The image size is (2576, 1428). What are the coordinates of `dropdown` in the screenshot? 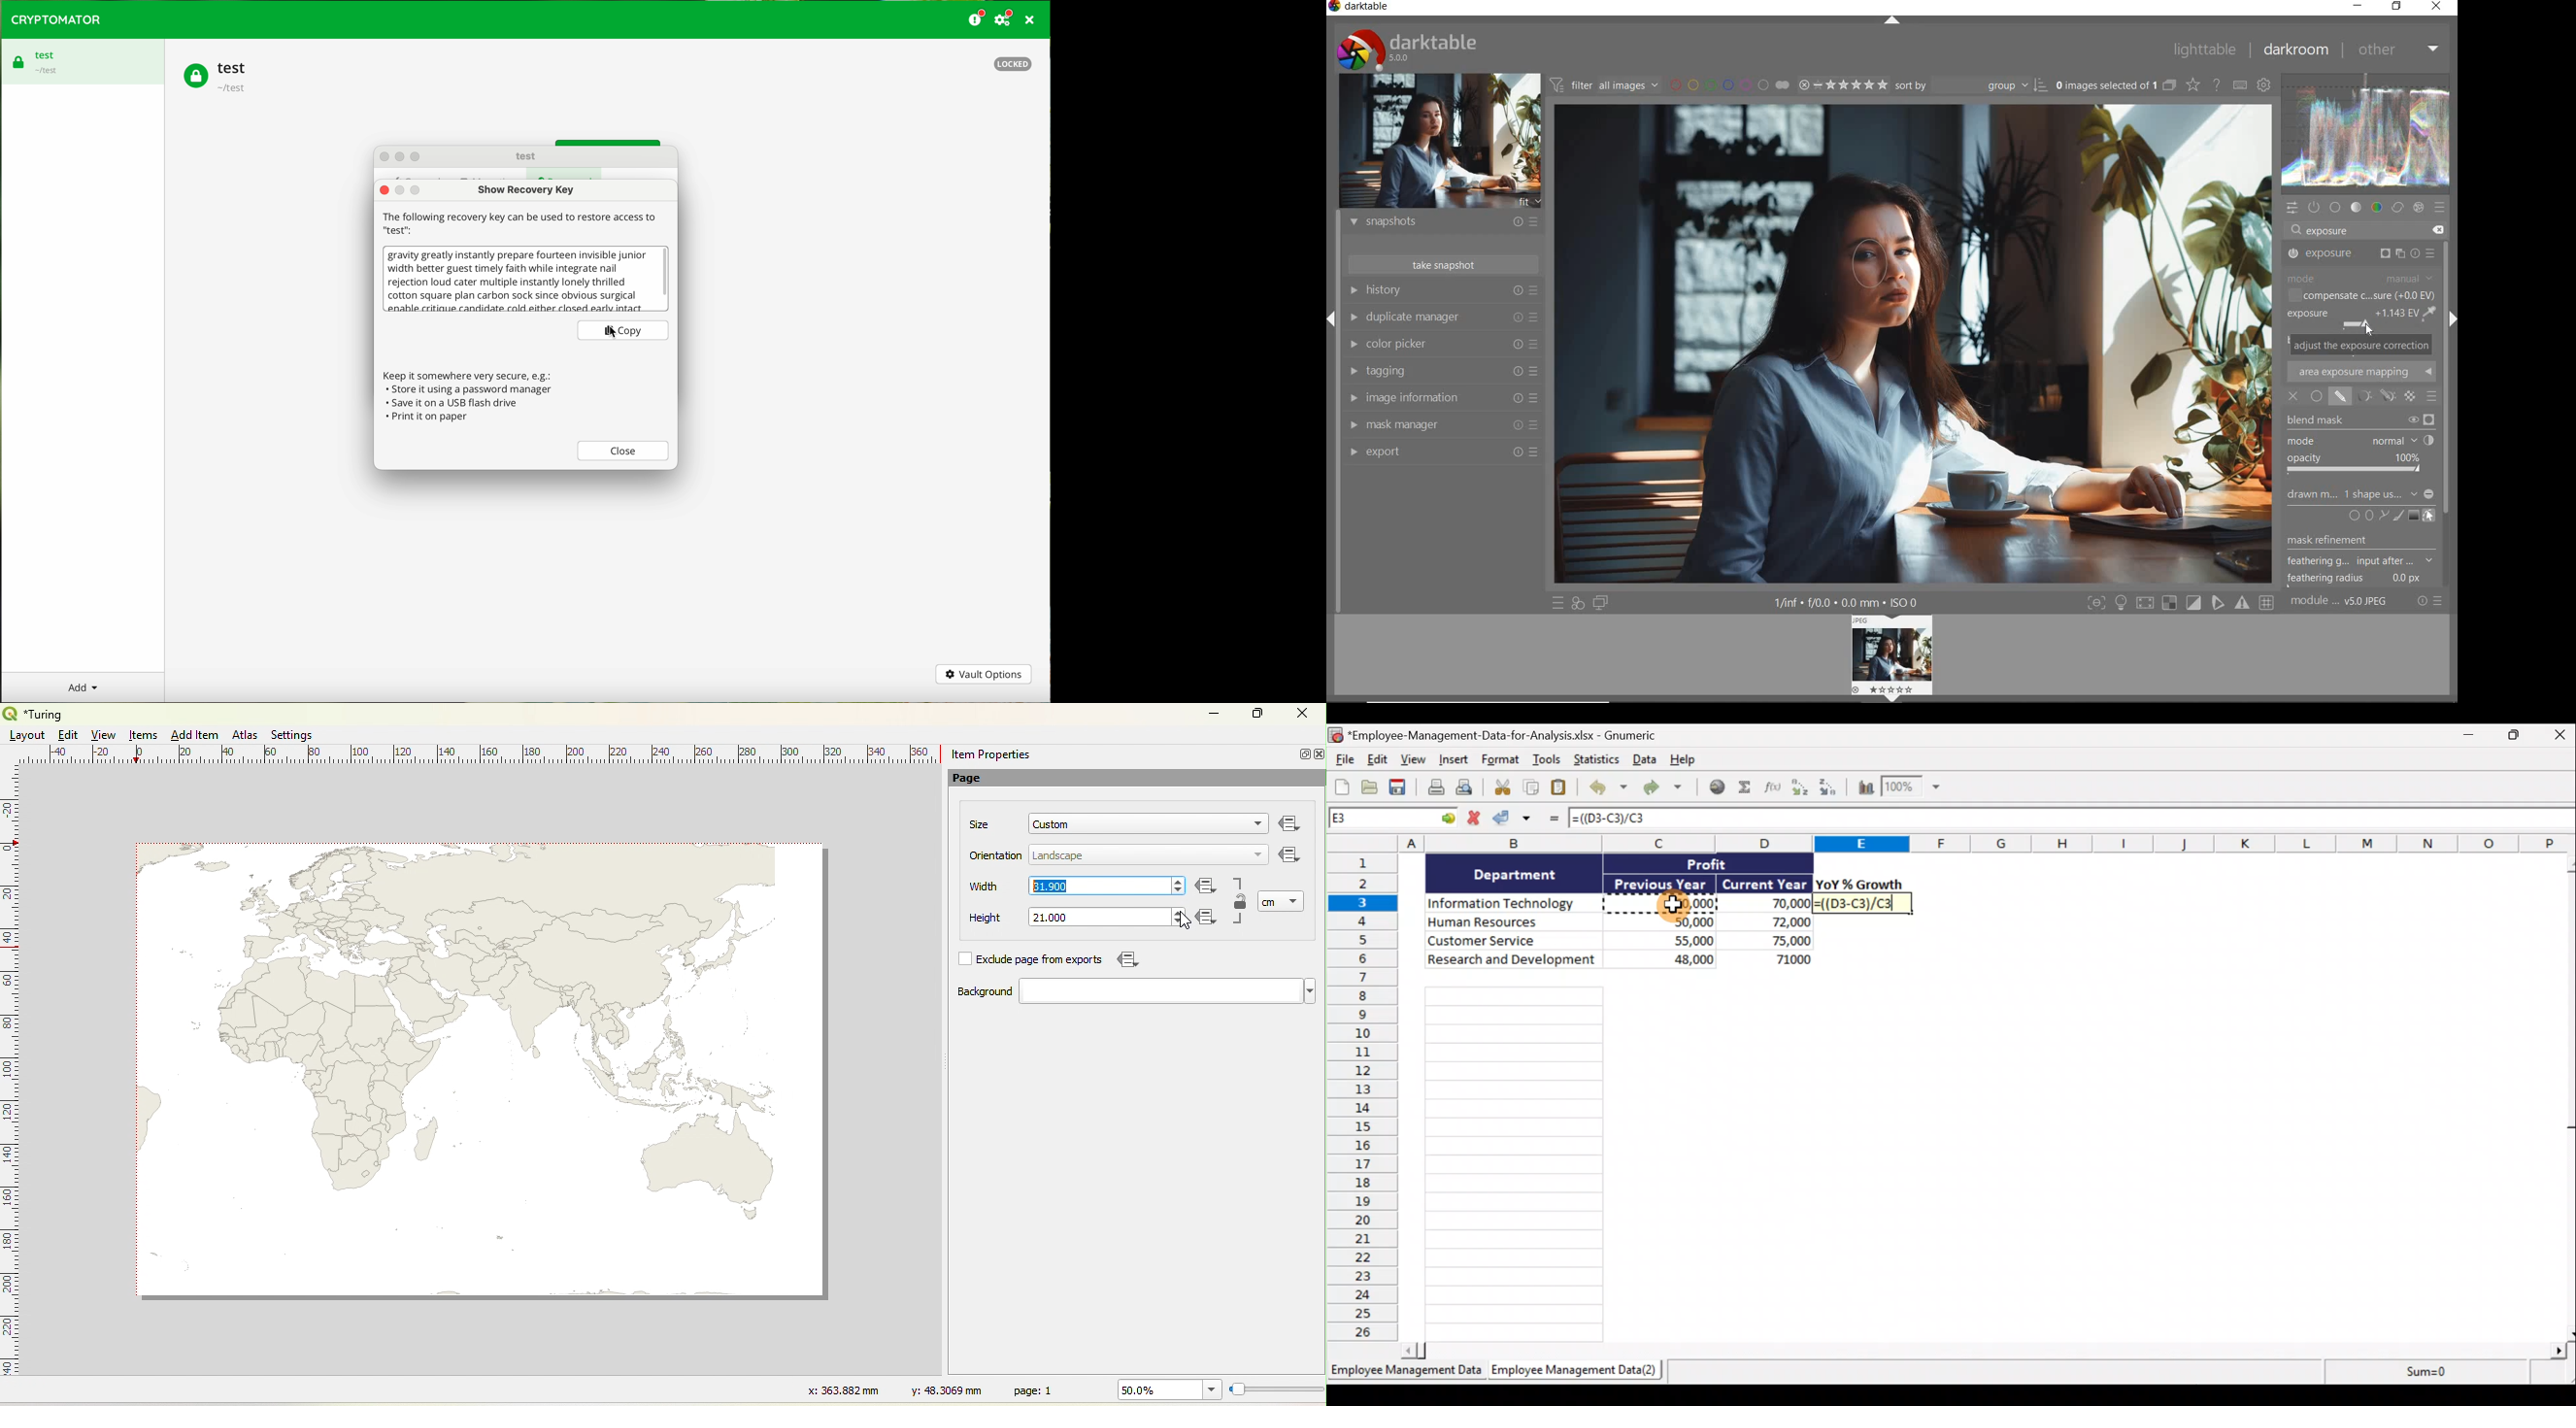 It's located at (1295, 900).